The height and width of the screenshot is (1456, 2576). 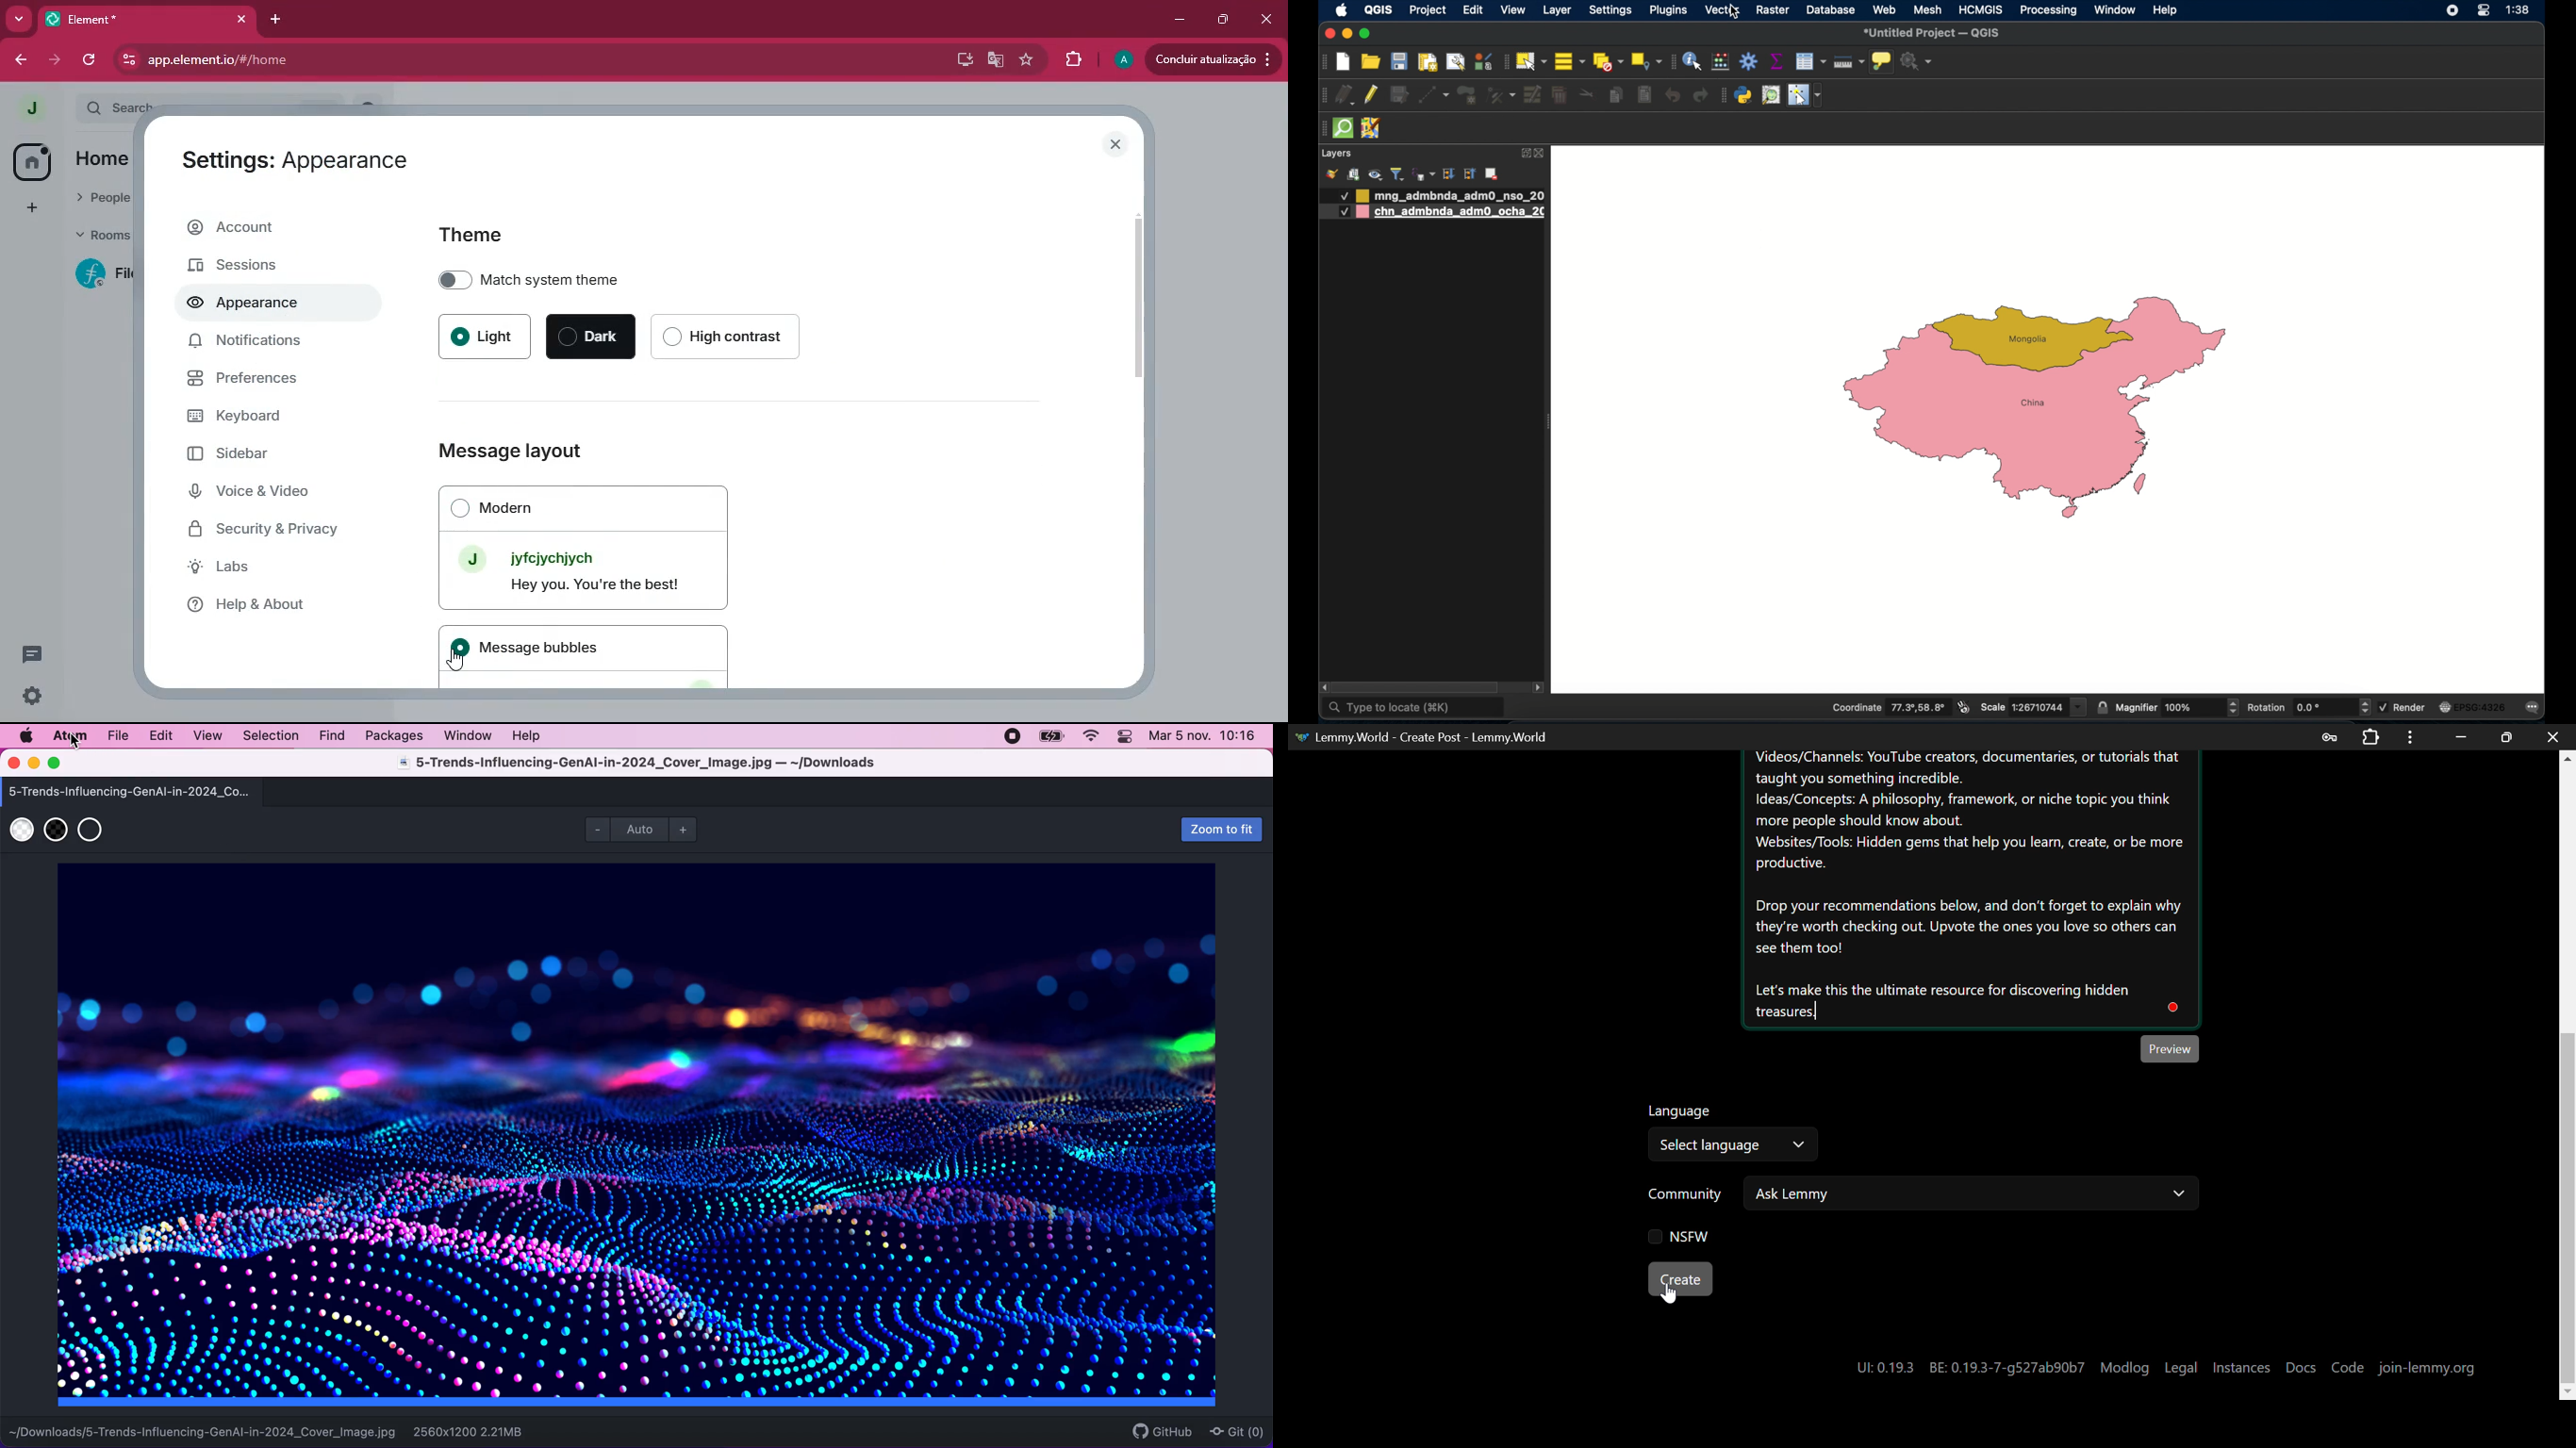 I want to click on Message layout, so click(x=507, y=452).